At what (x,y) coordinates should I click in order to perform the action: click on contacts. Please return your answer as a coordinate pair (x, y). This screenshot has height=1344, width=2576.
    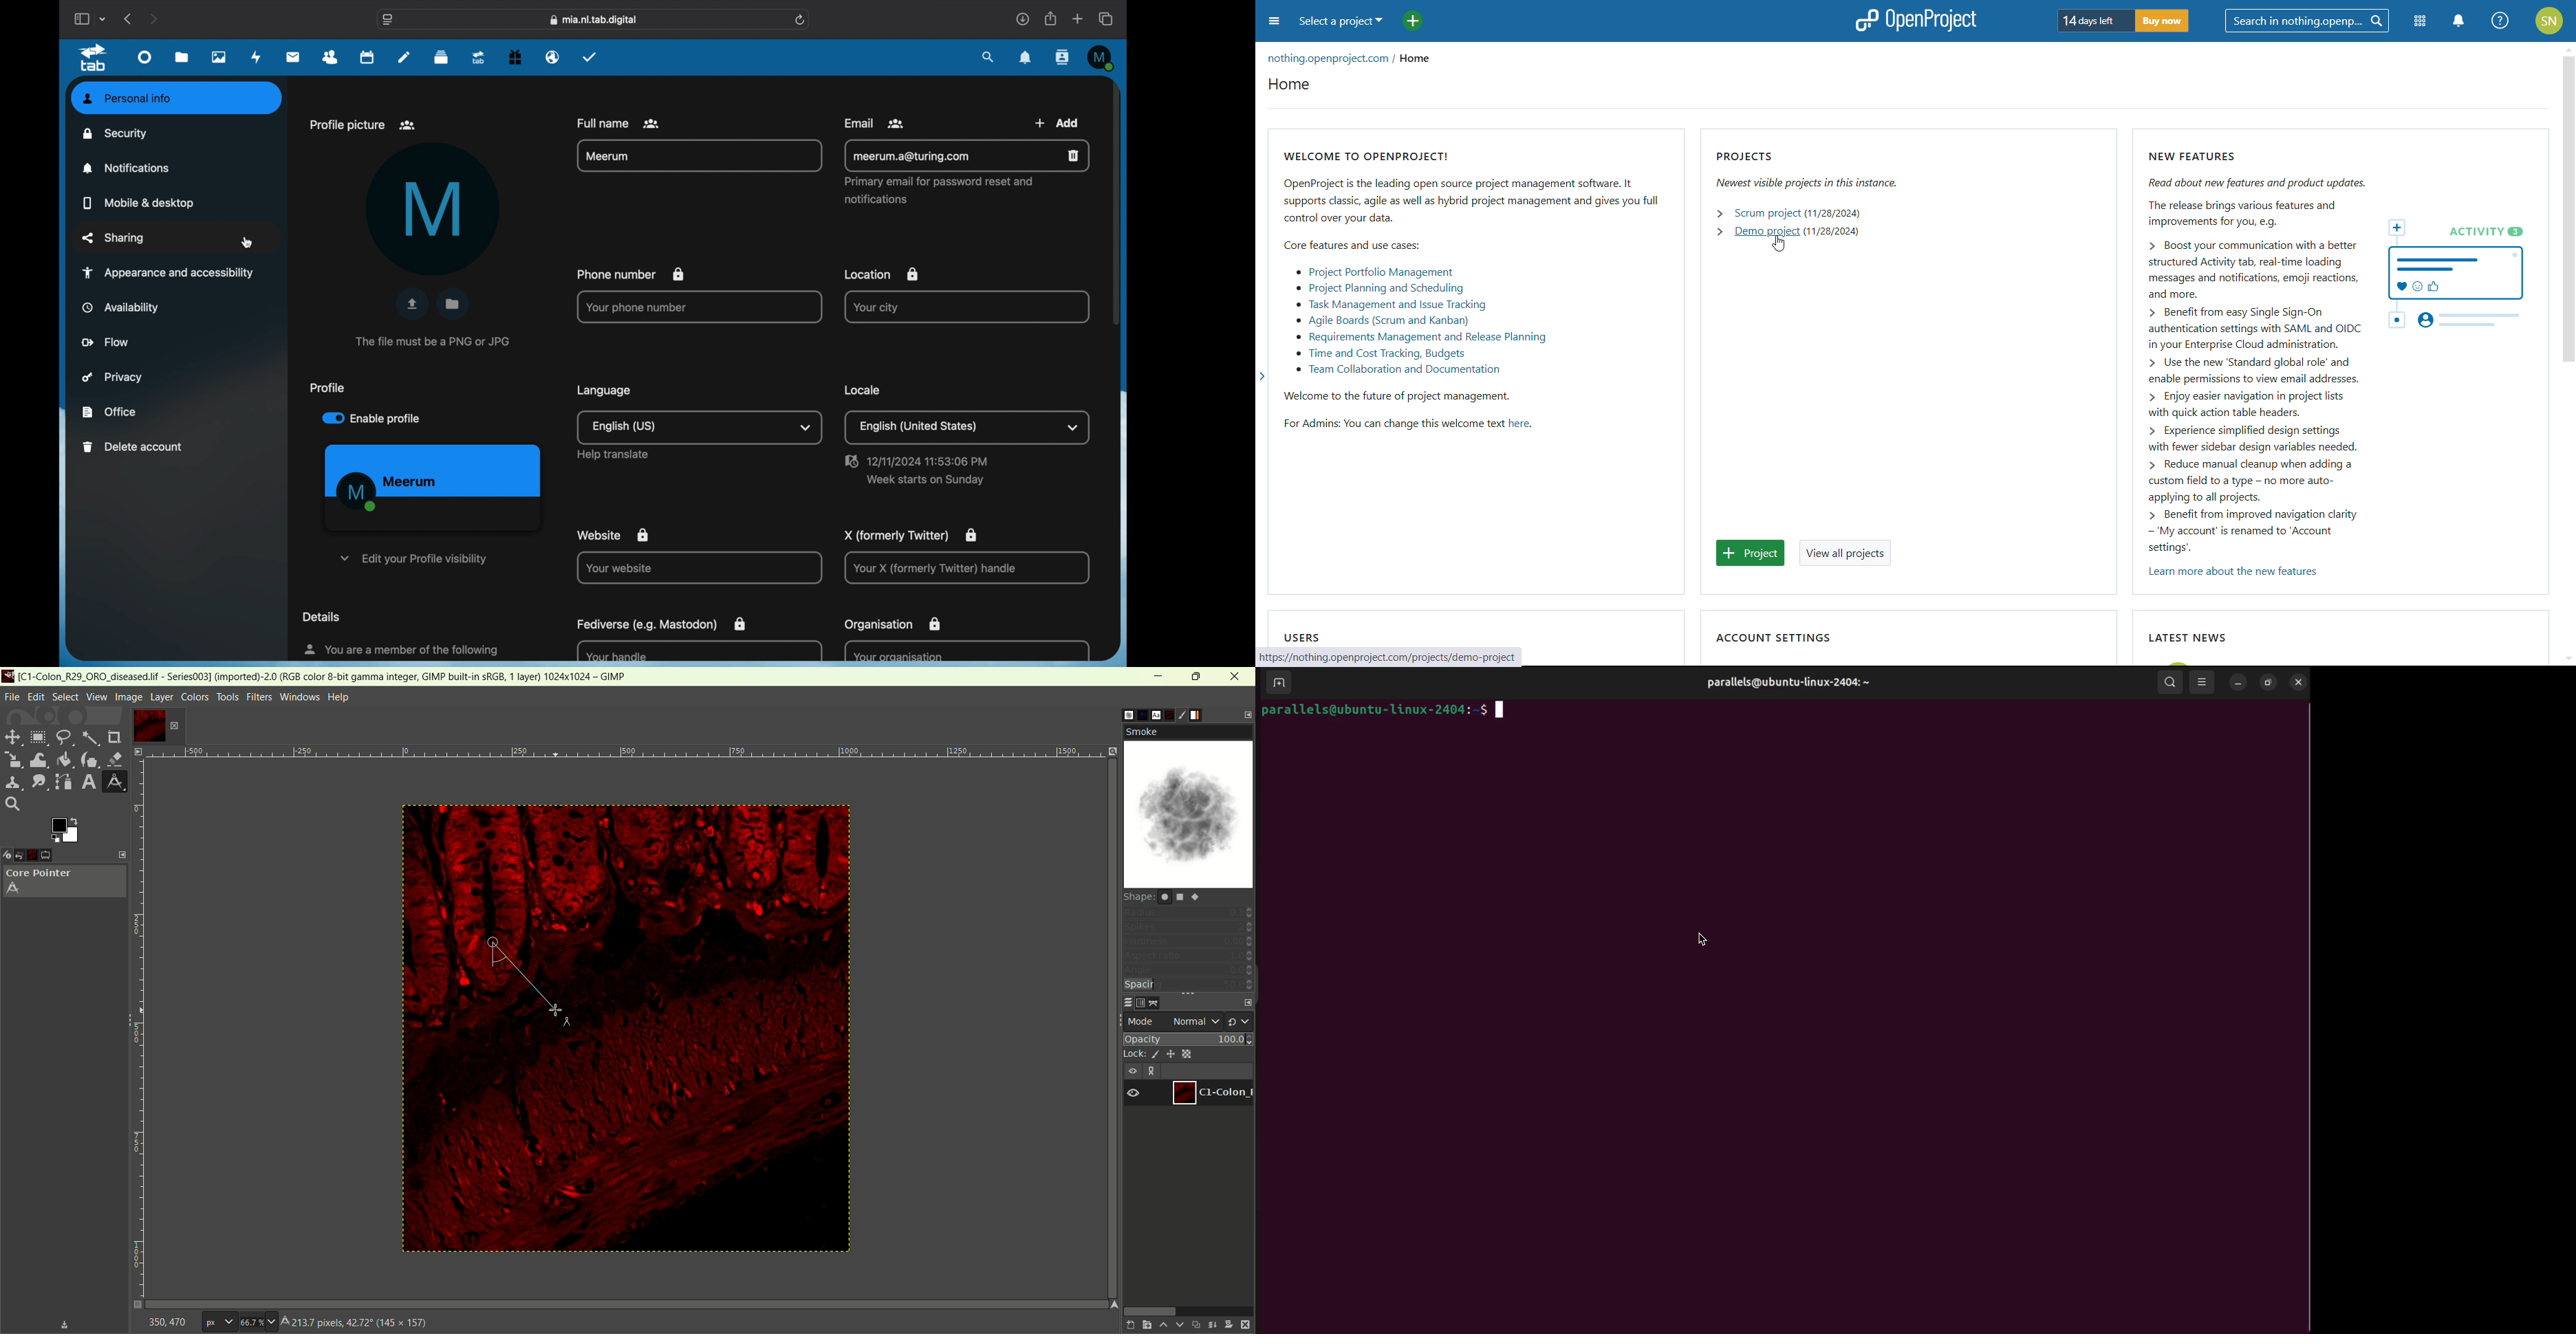
    Looking at the image, I should click on (1061, 57).